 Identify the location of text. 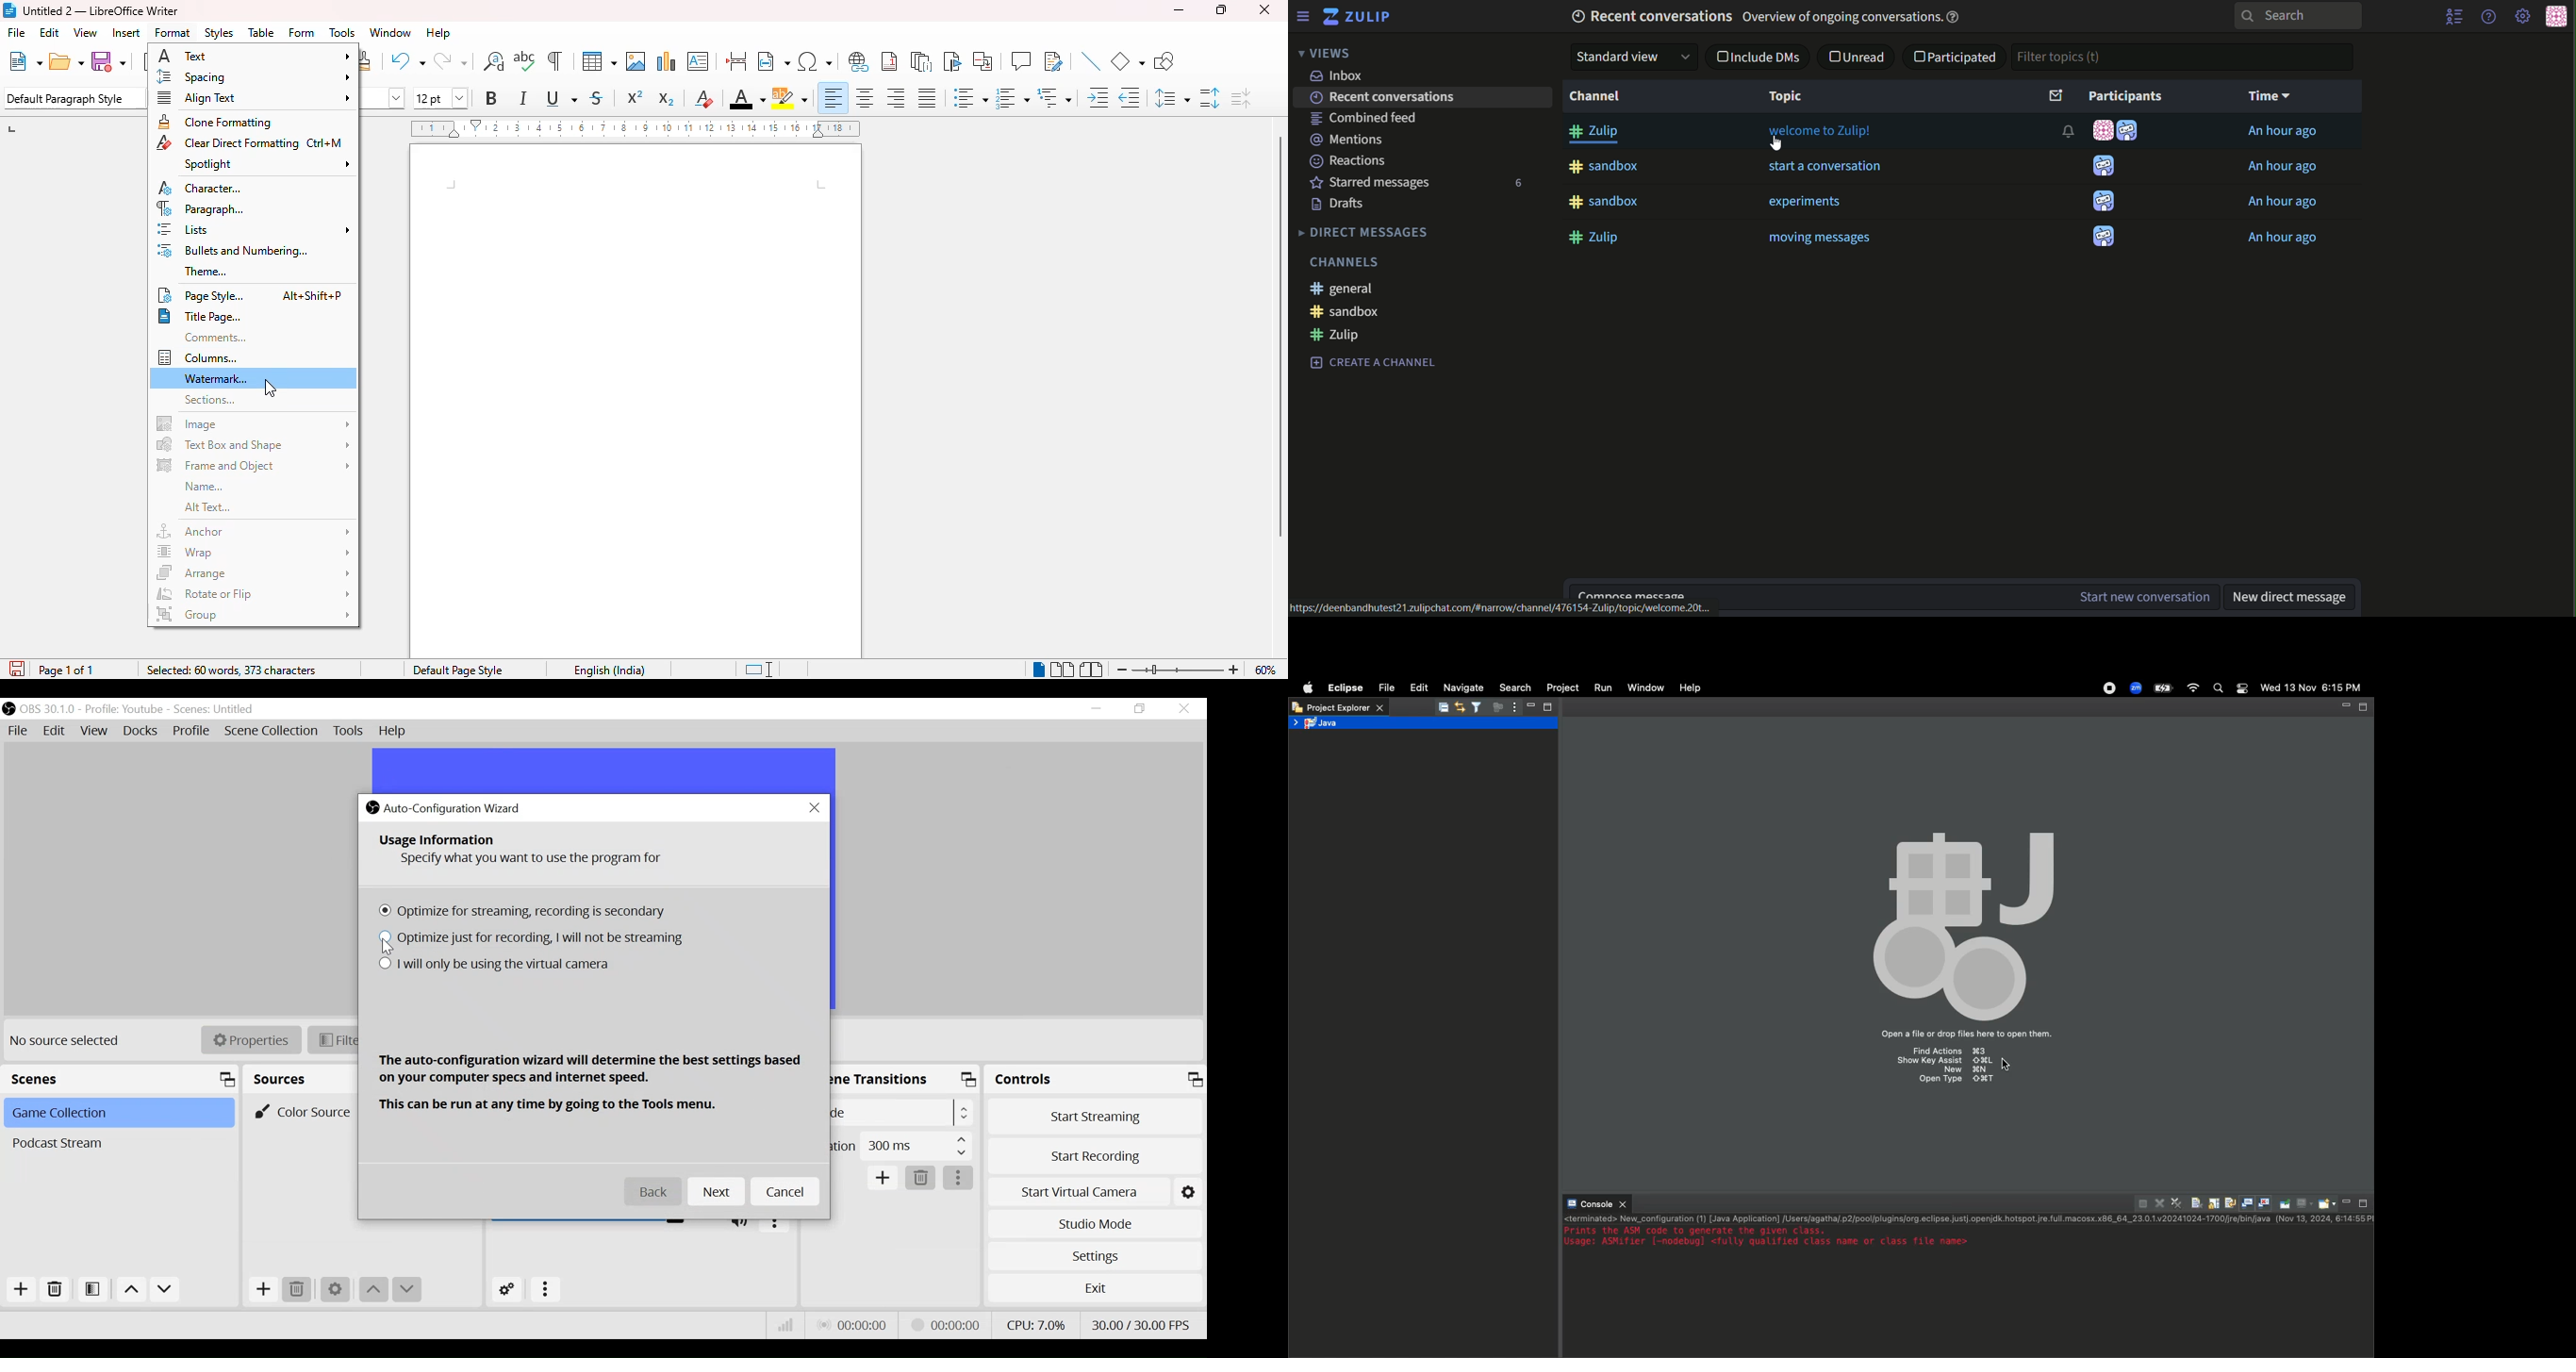
(1822, 137).